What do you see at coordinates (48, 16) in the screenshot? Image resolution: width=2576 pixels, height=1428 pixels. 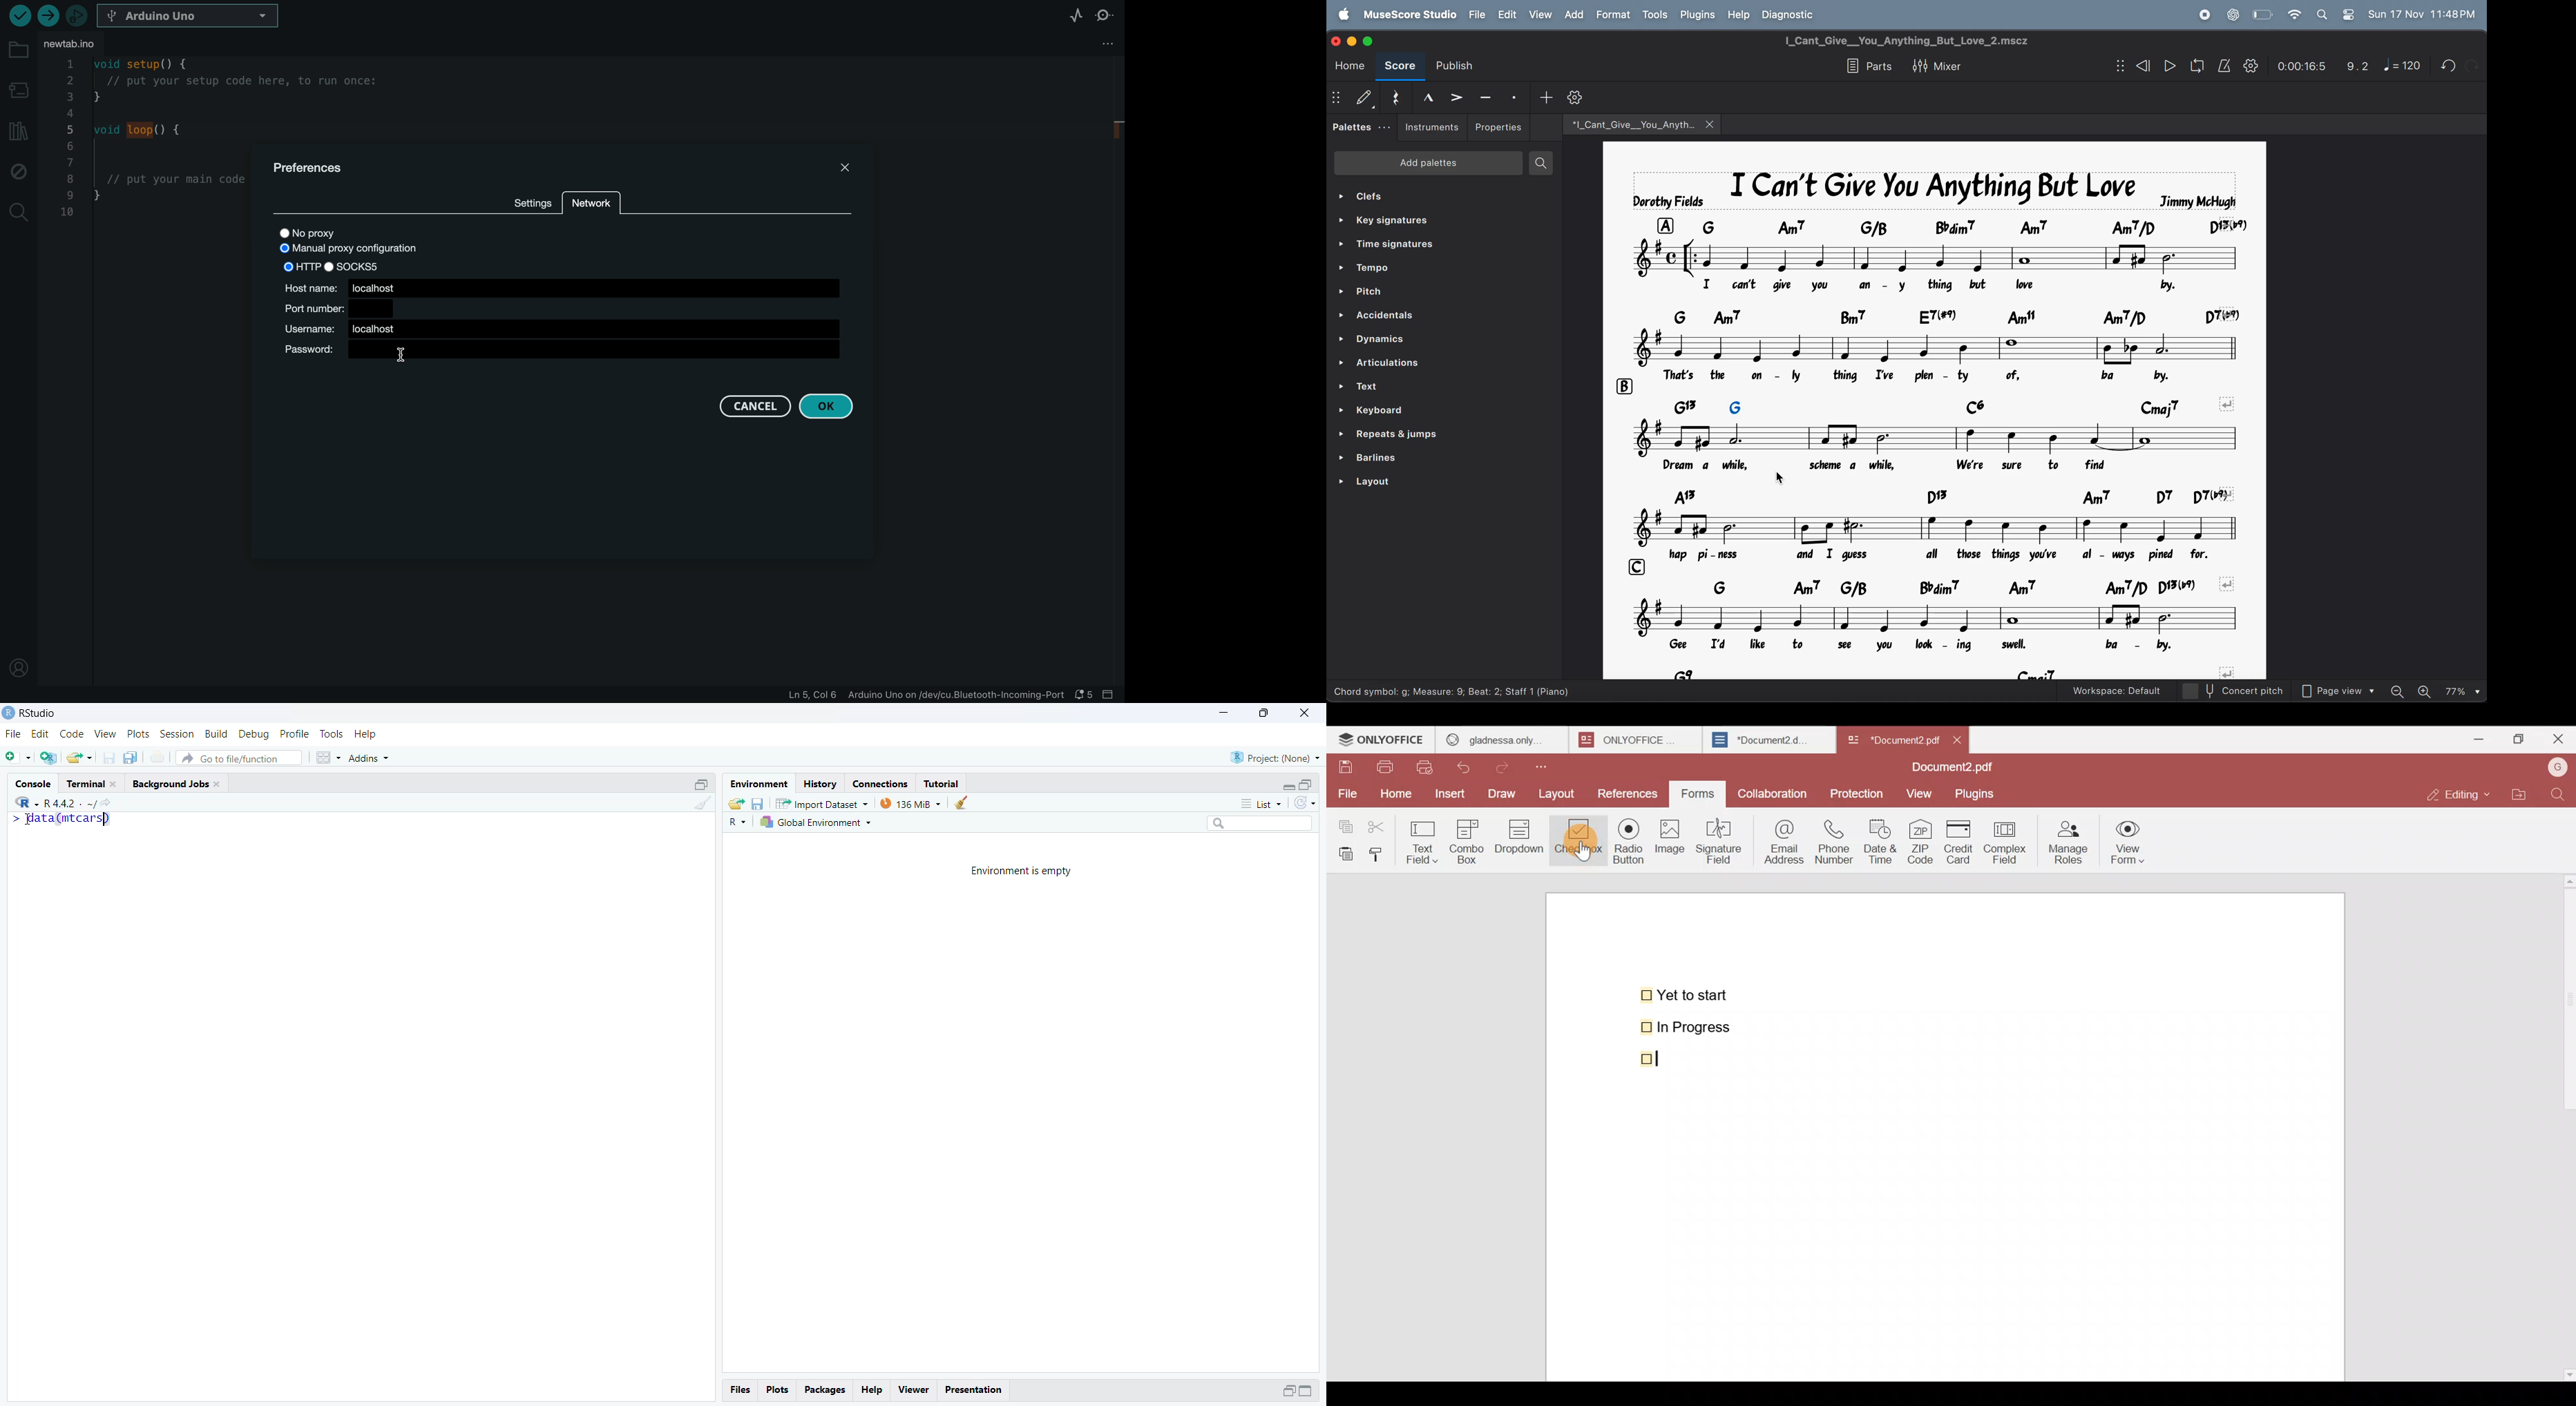 I see `upload` at bounding box center [48, 16].